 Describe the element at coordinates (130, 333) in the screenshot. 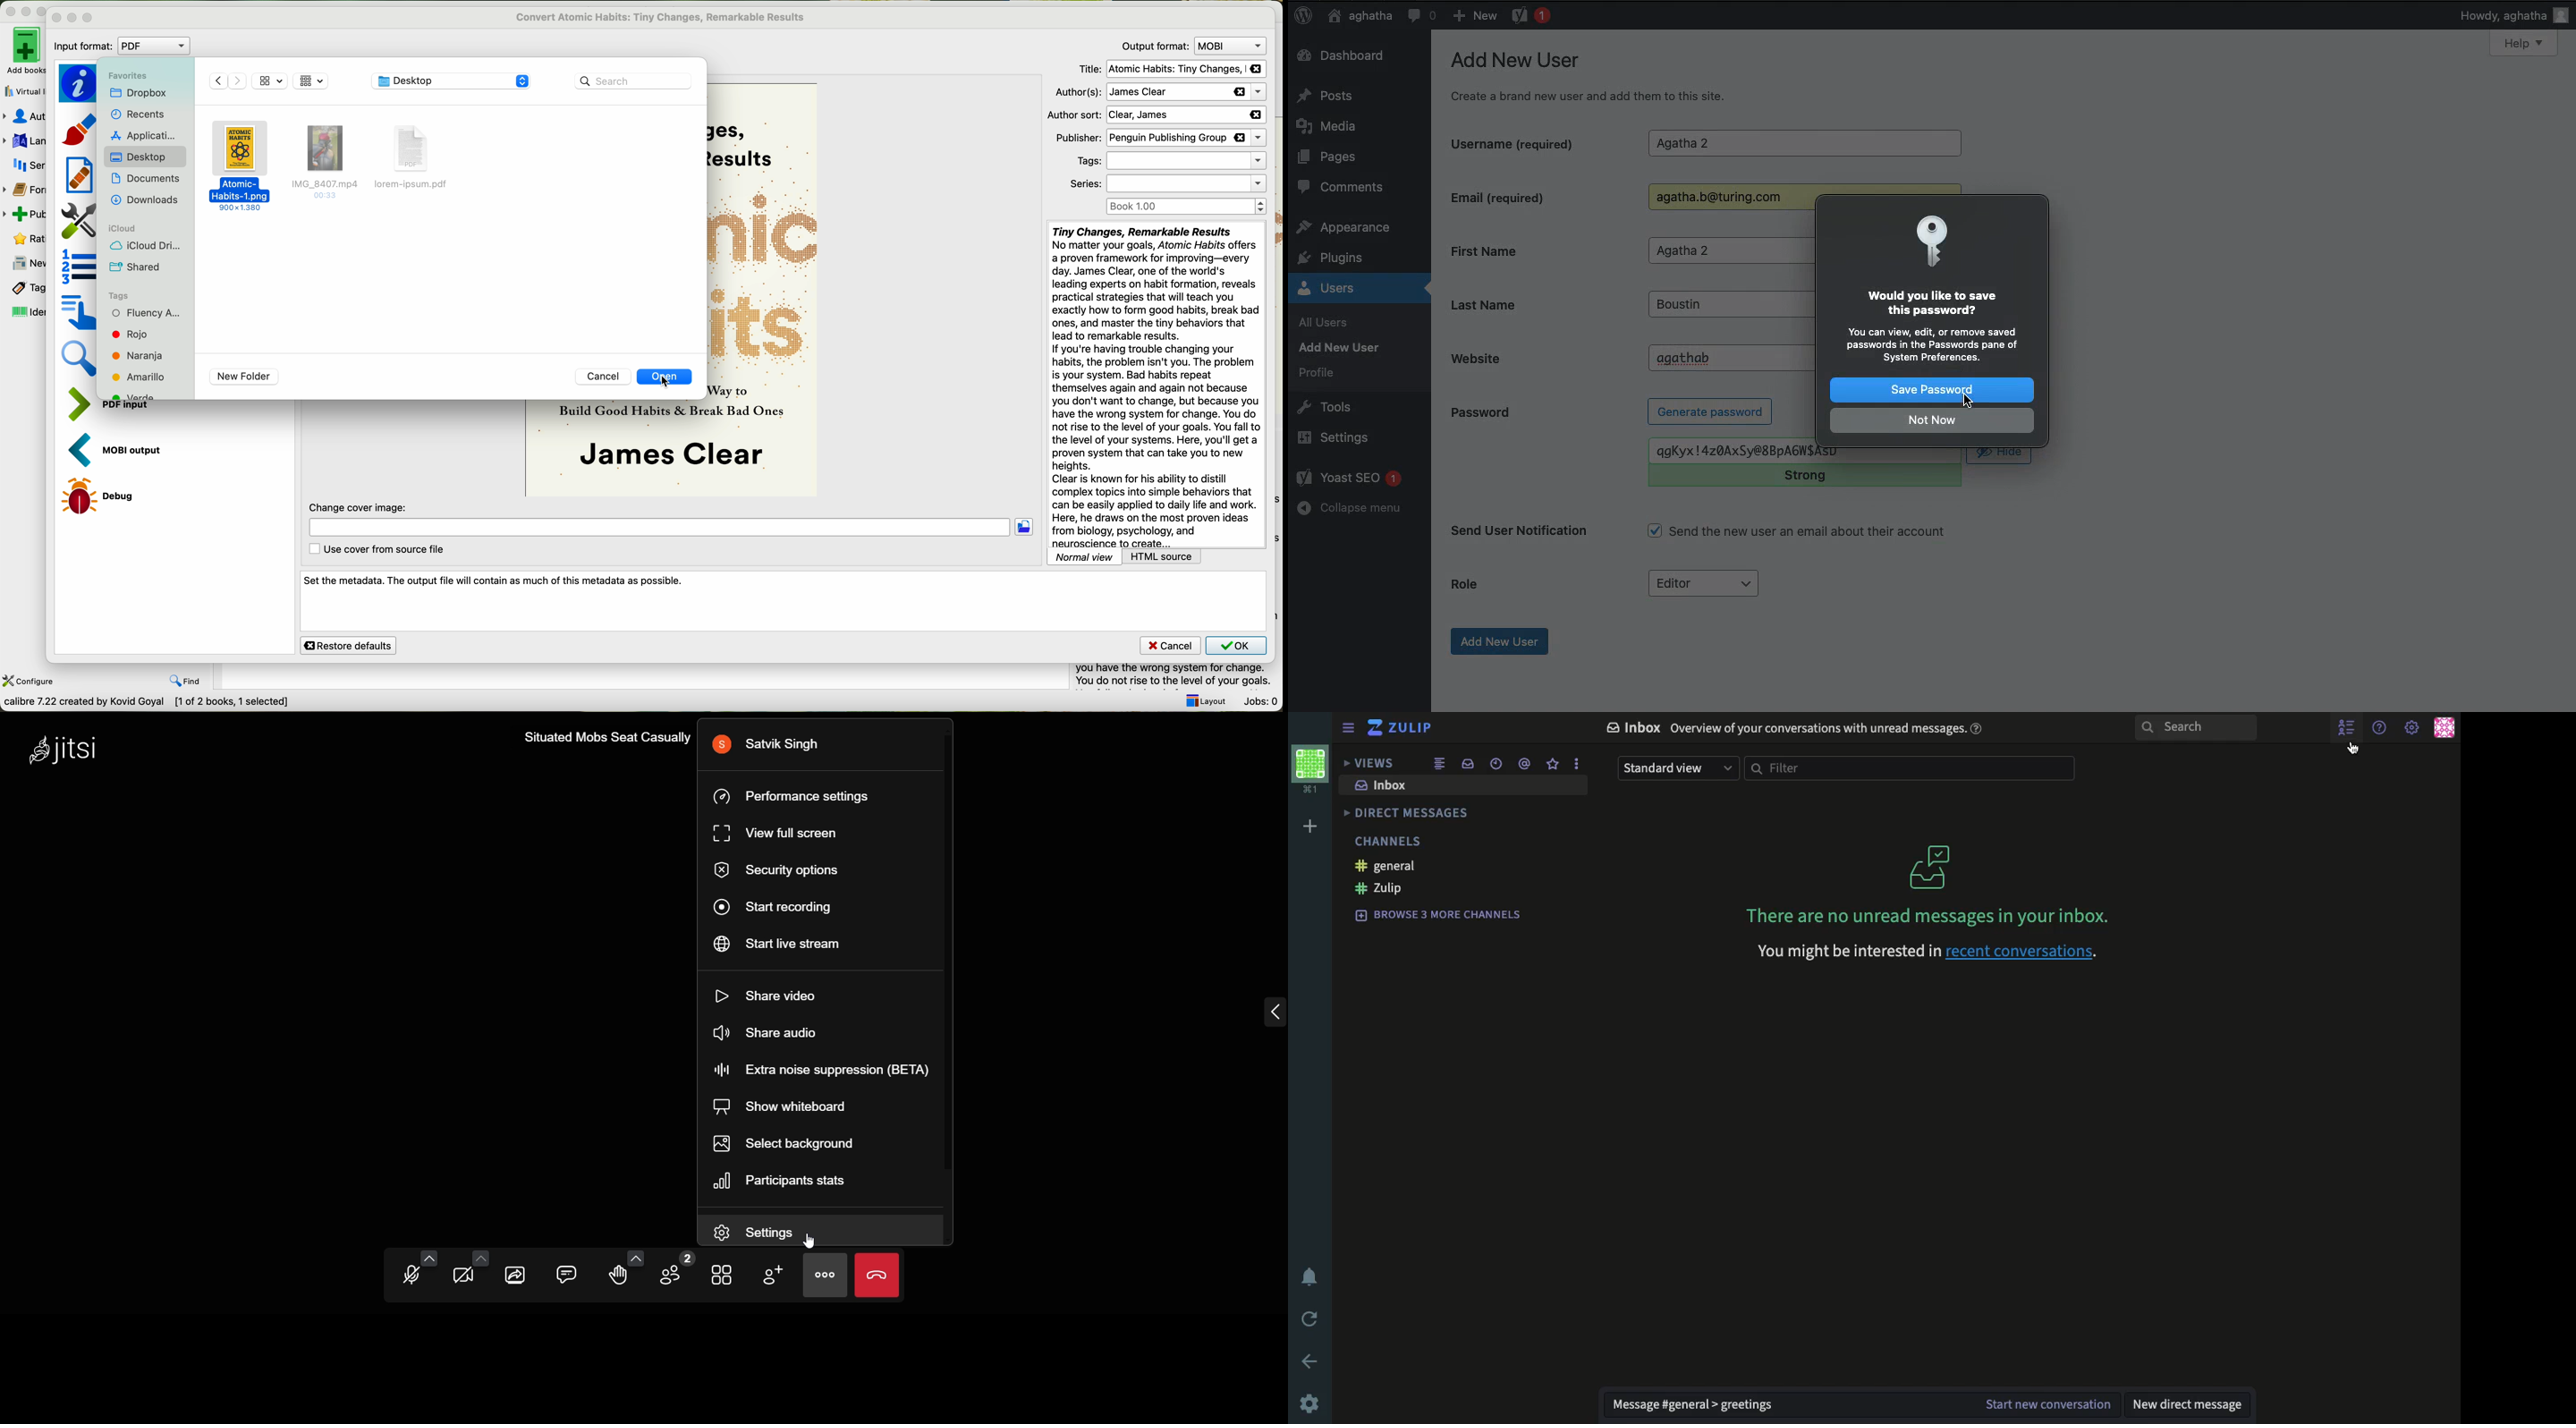

I see `red tag` at that location.